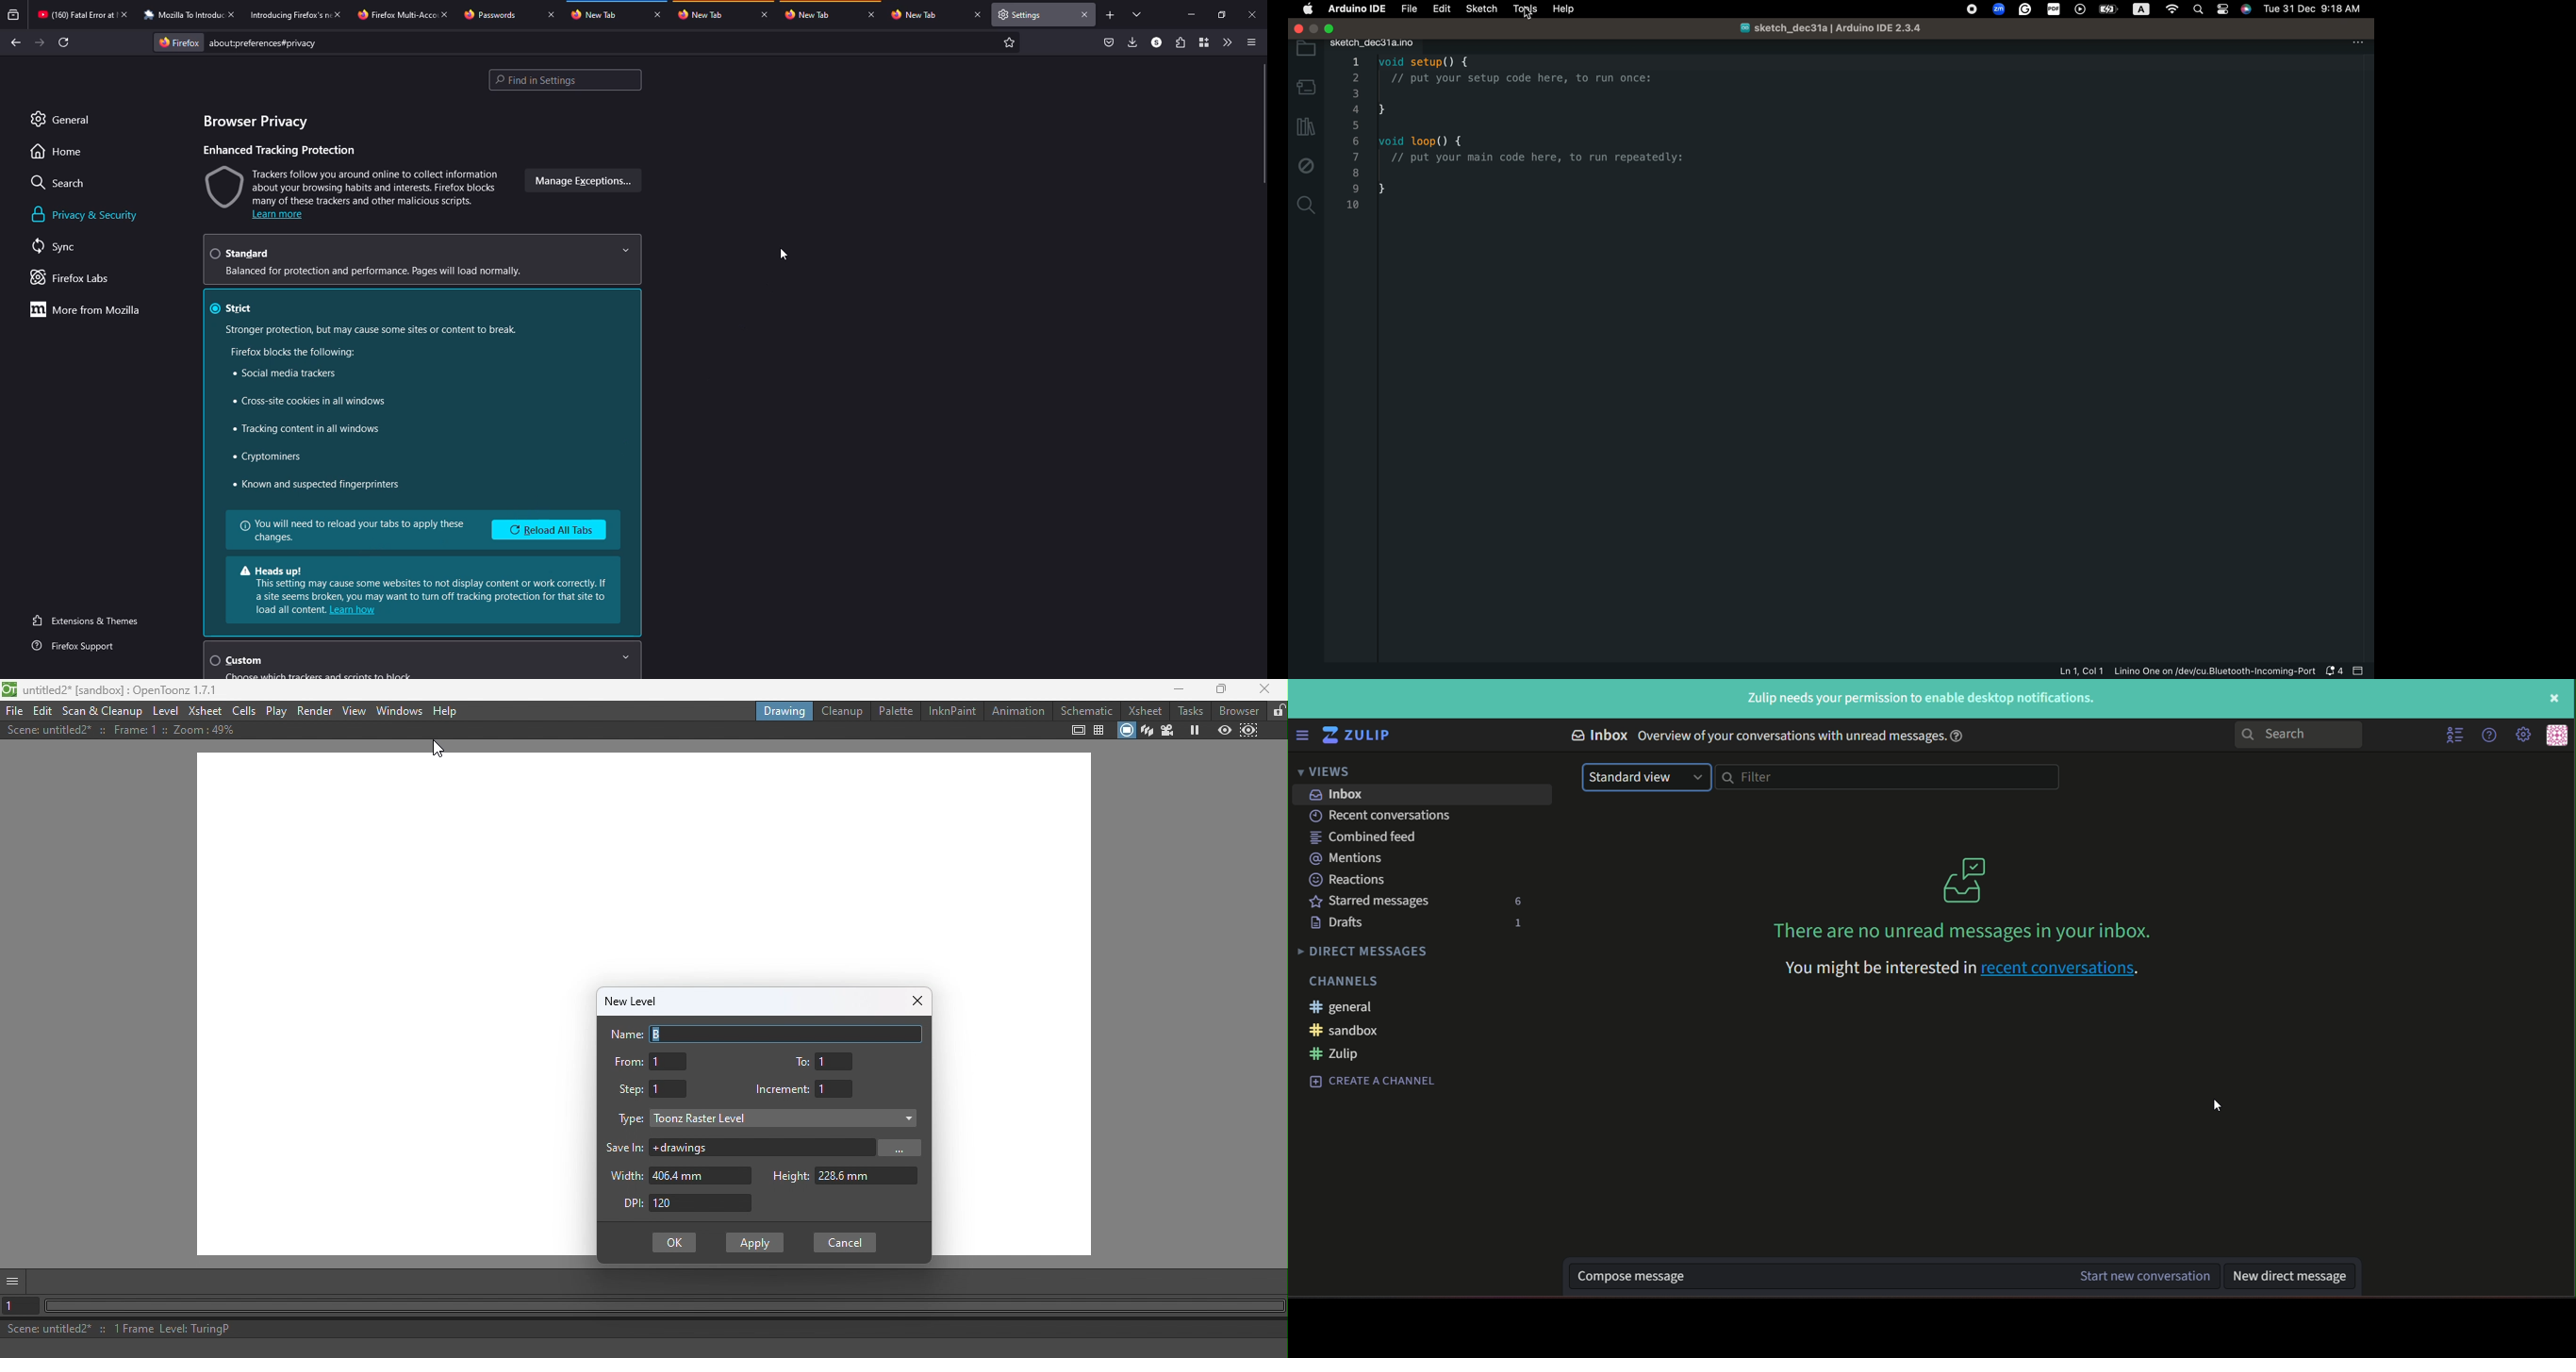 The image size is (2576, 1372). I want to click on custom, so click(244, 661).